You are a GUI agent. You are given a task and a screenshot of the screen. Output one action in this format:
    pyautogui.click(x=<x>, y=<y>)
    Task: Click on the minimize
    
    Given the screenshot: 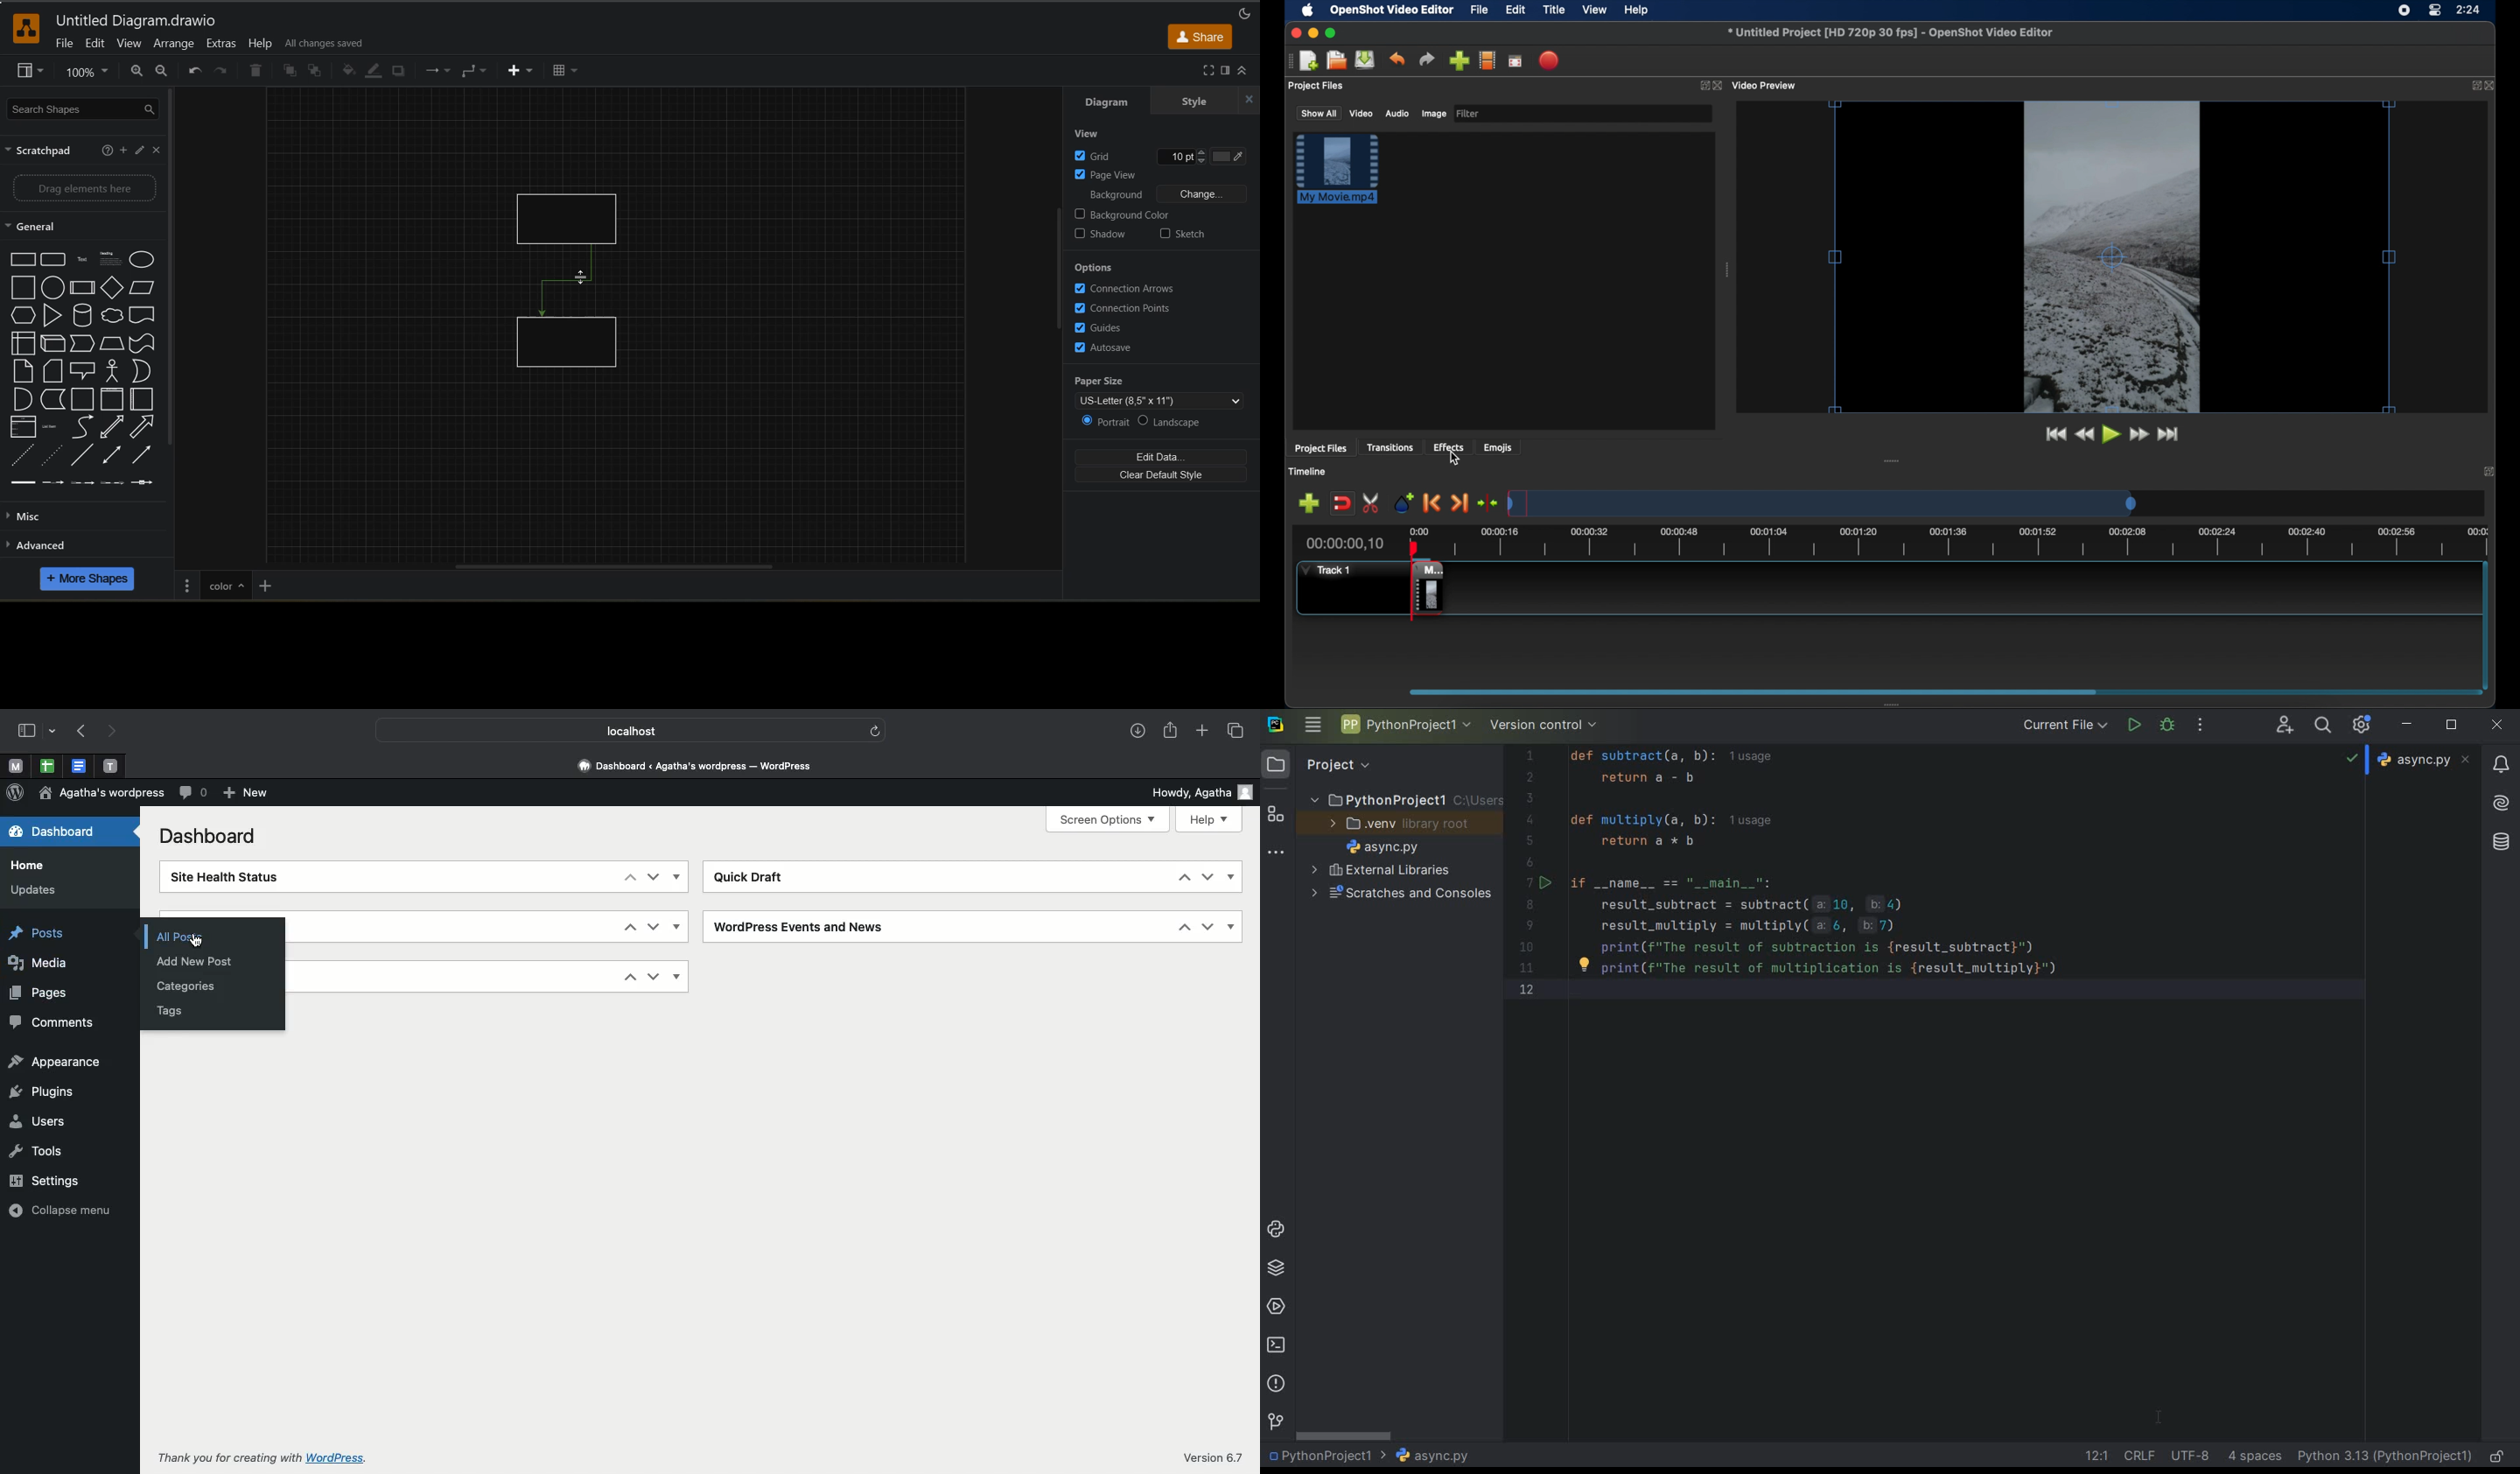 What is the action you would take?
    pyautogui.click(x=2407, y=724)
    